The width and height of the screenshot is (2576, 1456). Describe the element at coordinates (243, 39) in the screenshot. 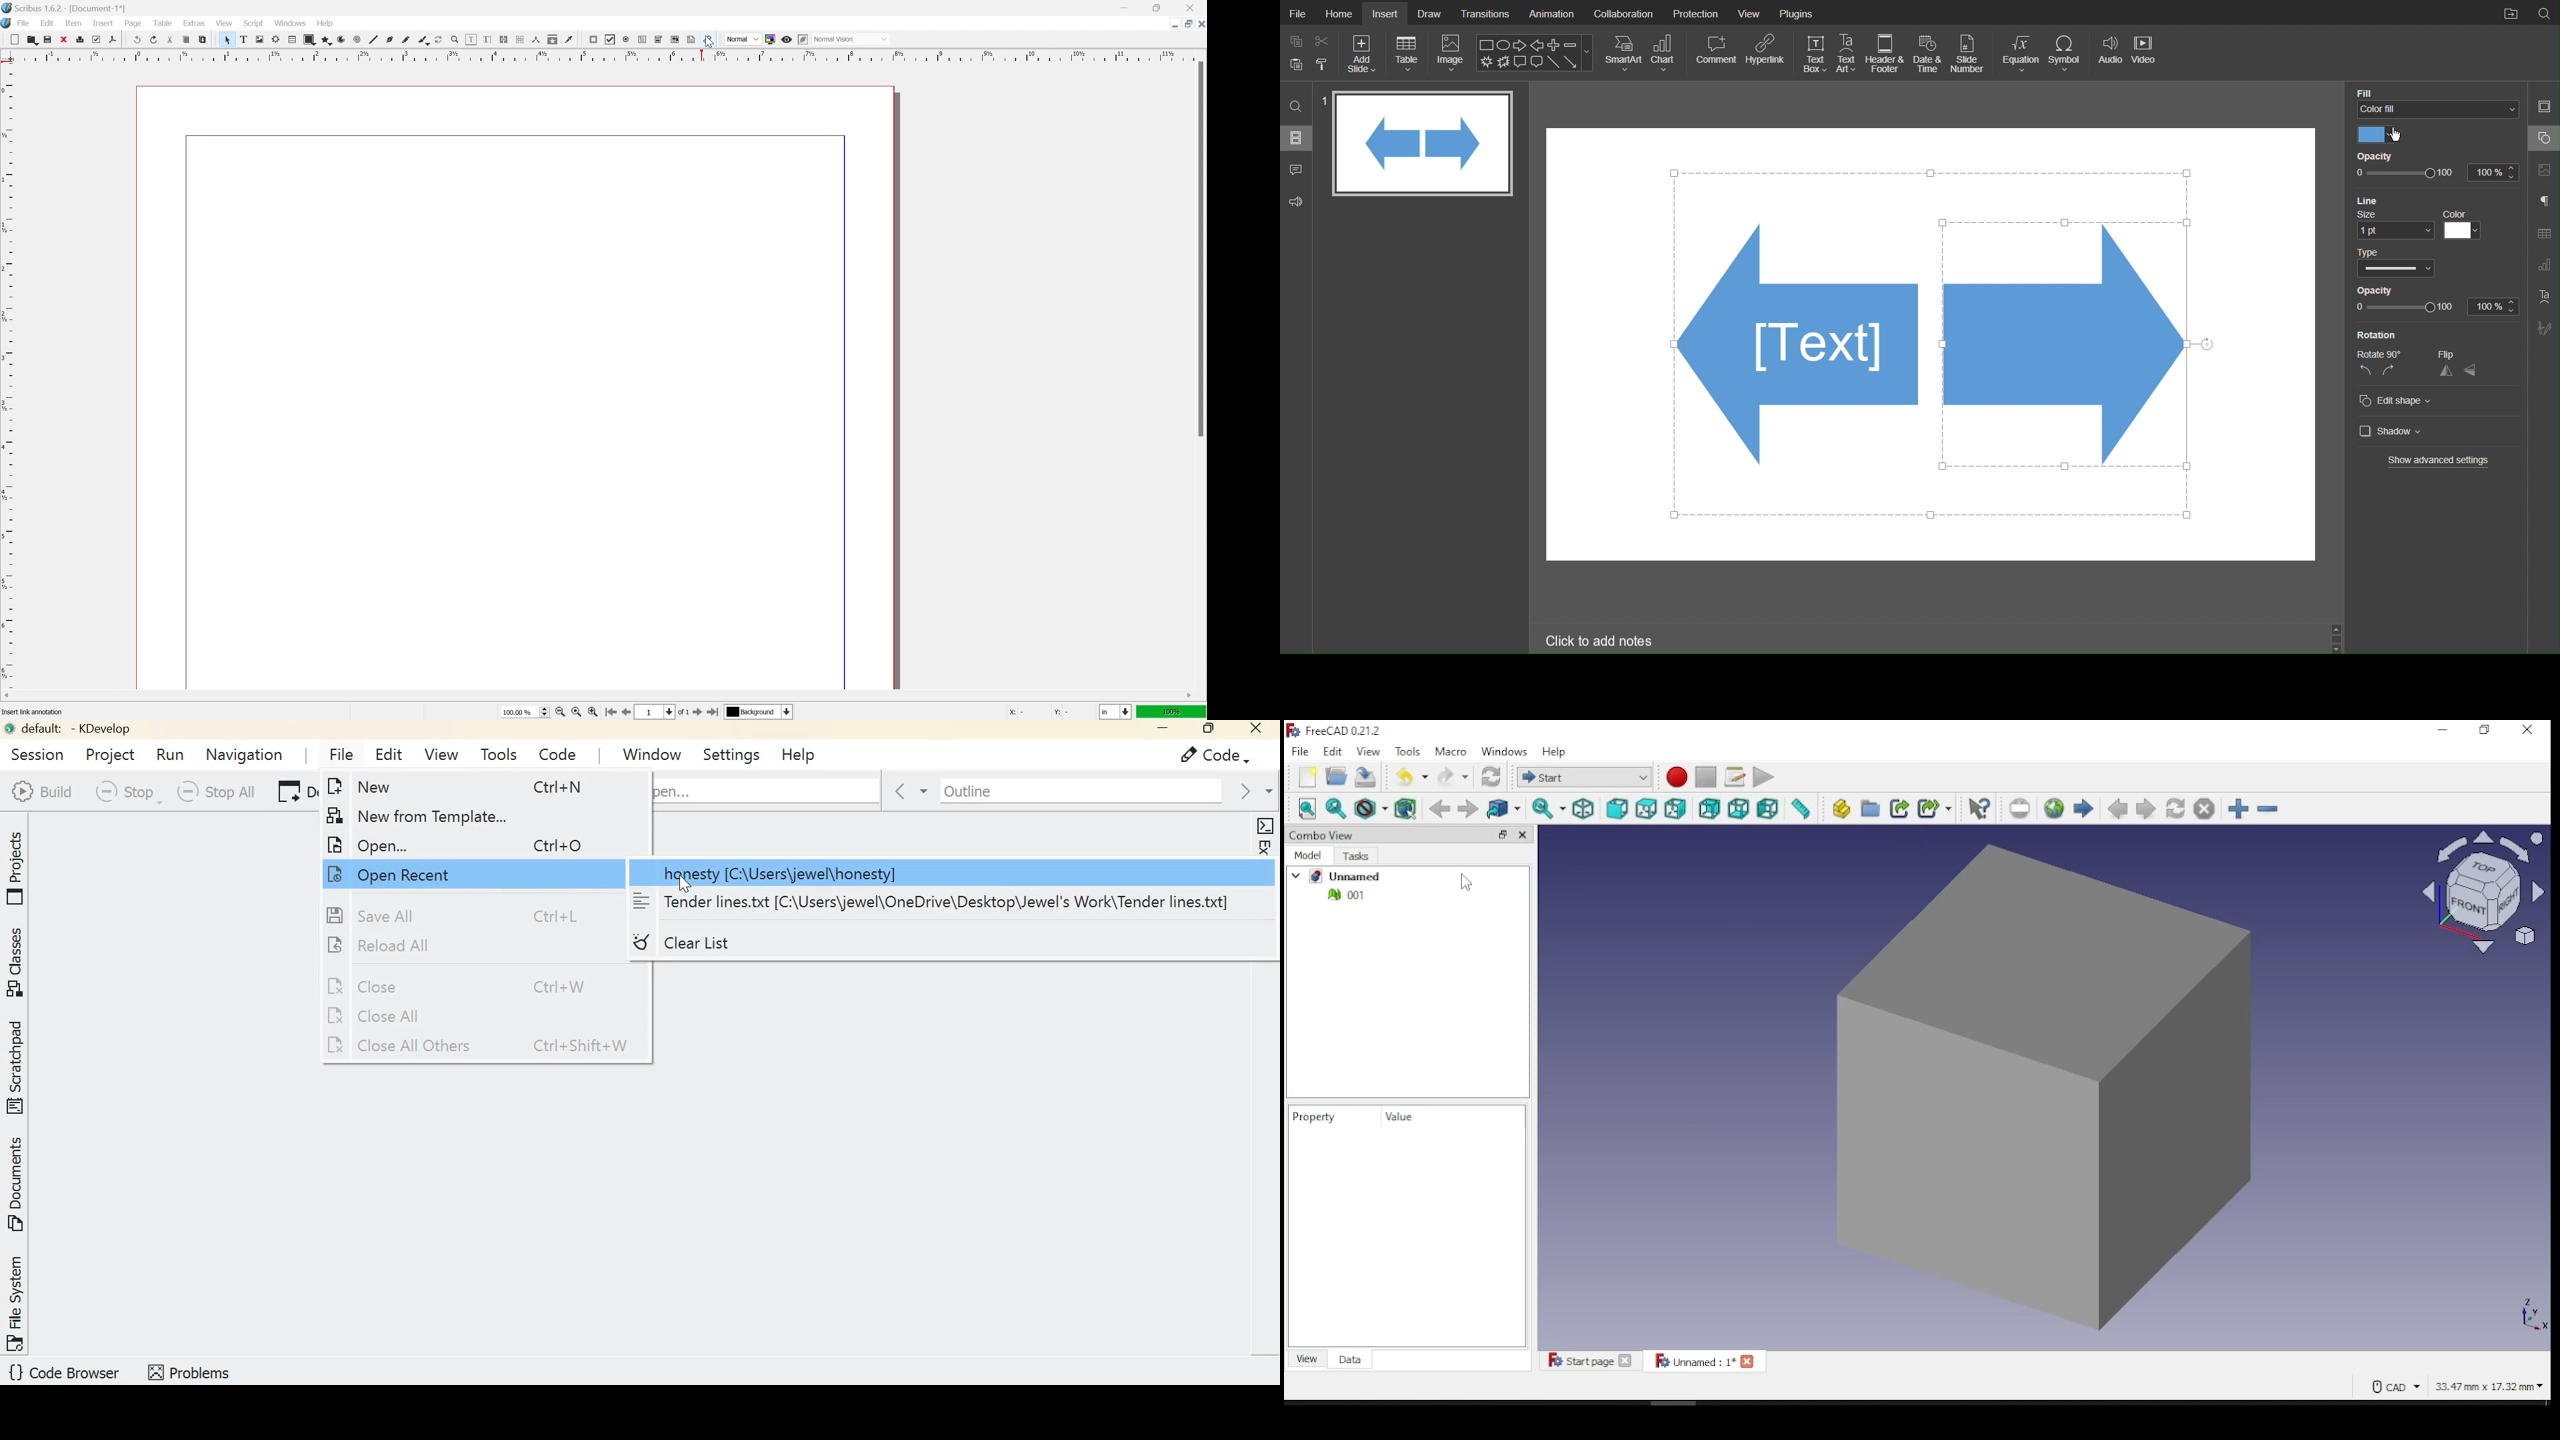

I see `text frame` at that location.